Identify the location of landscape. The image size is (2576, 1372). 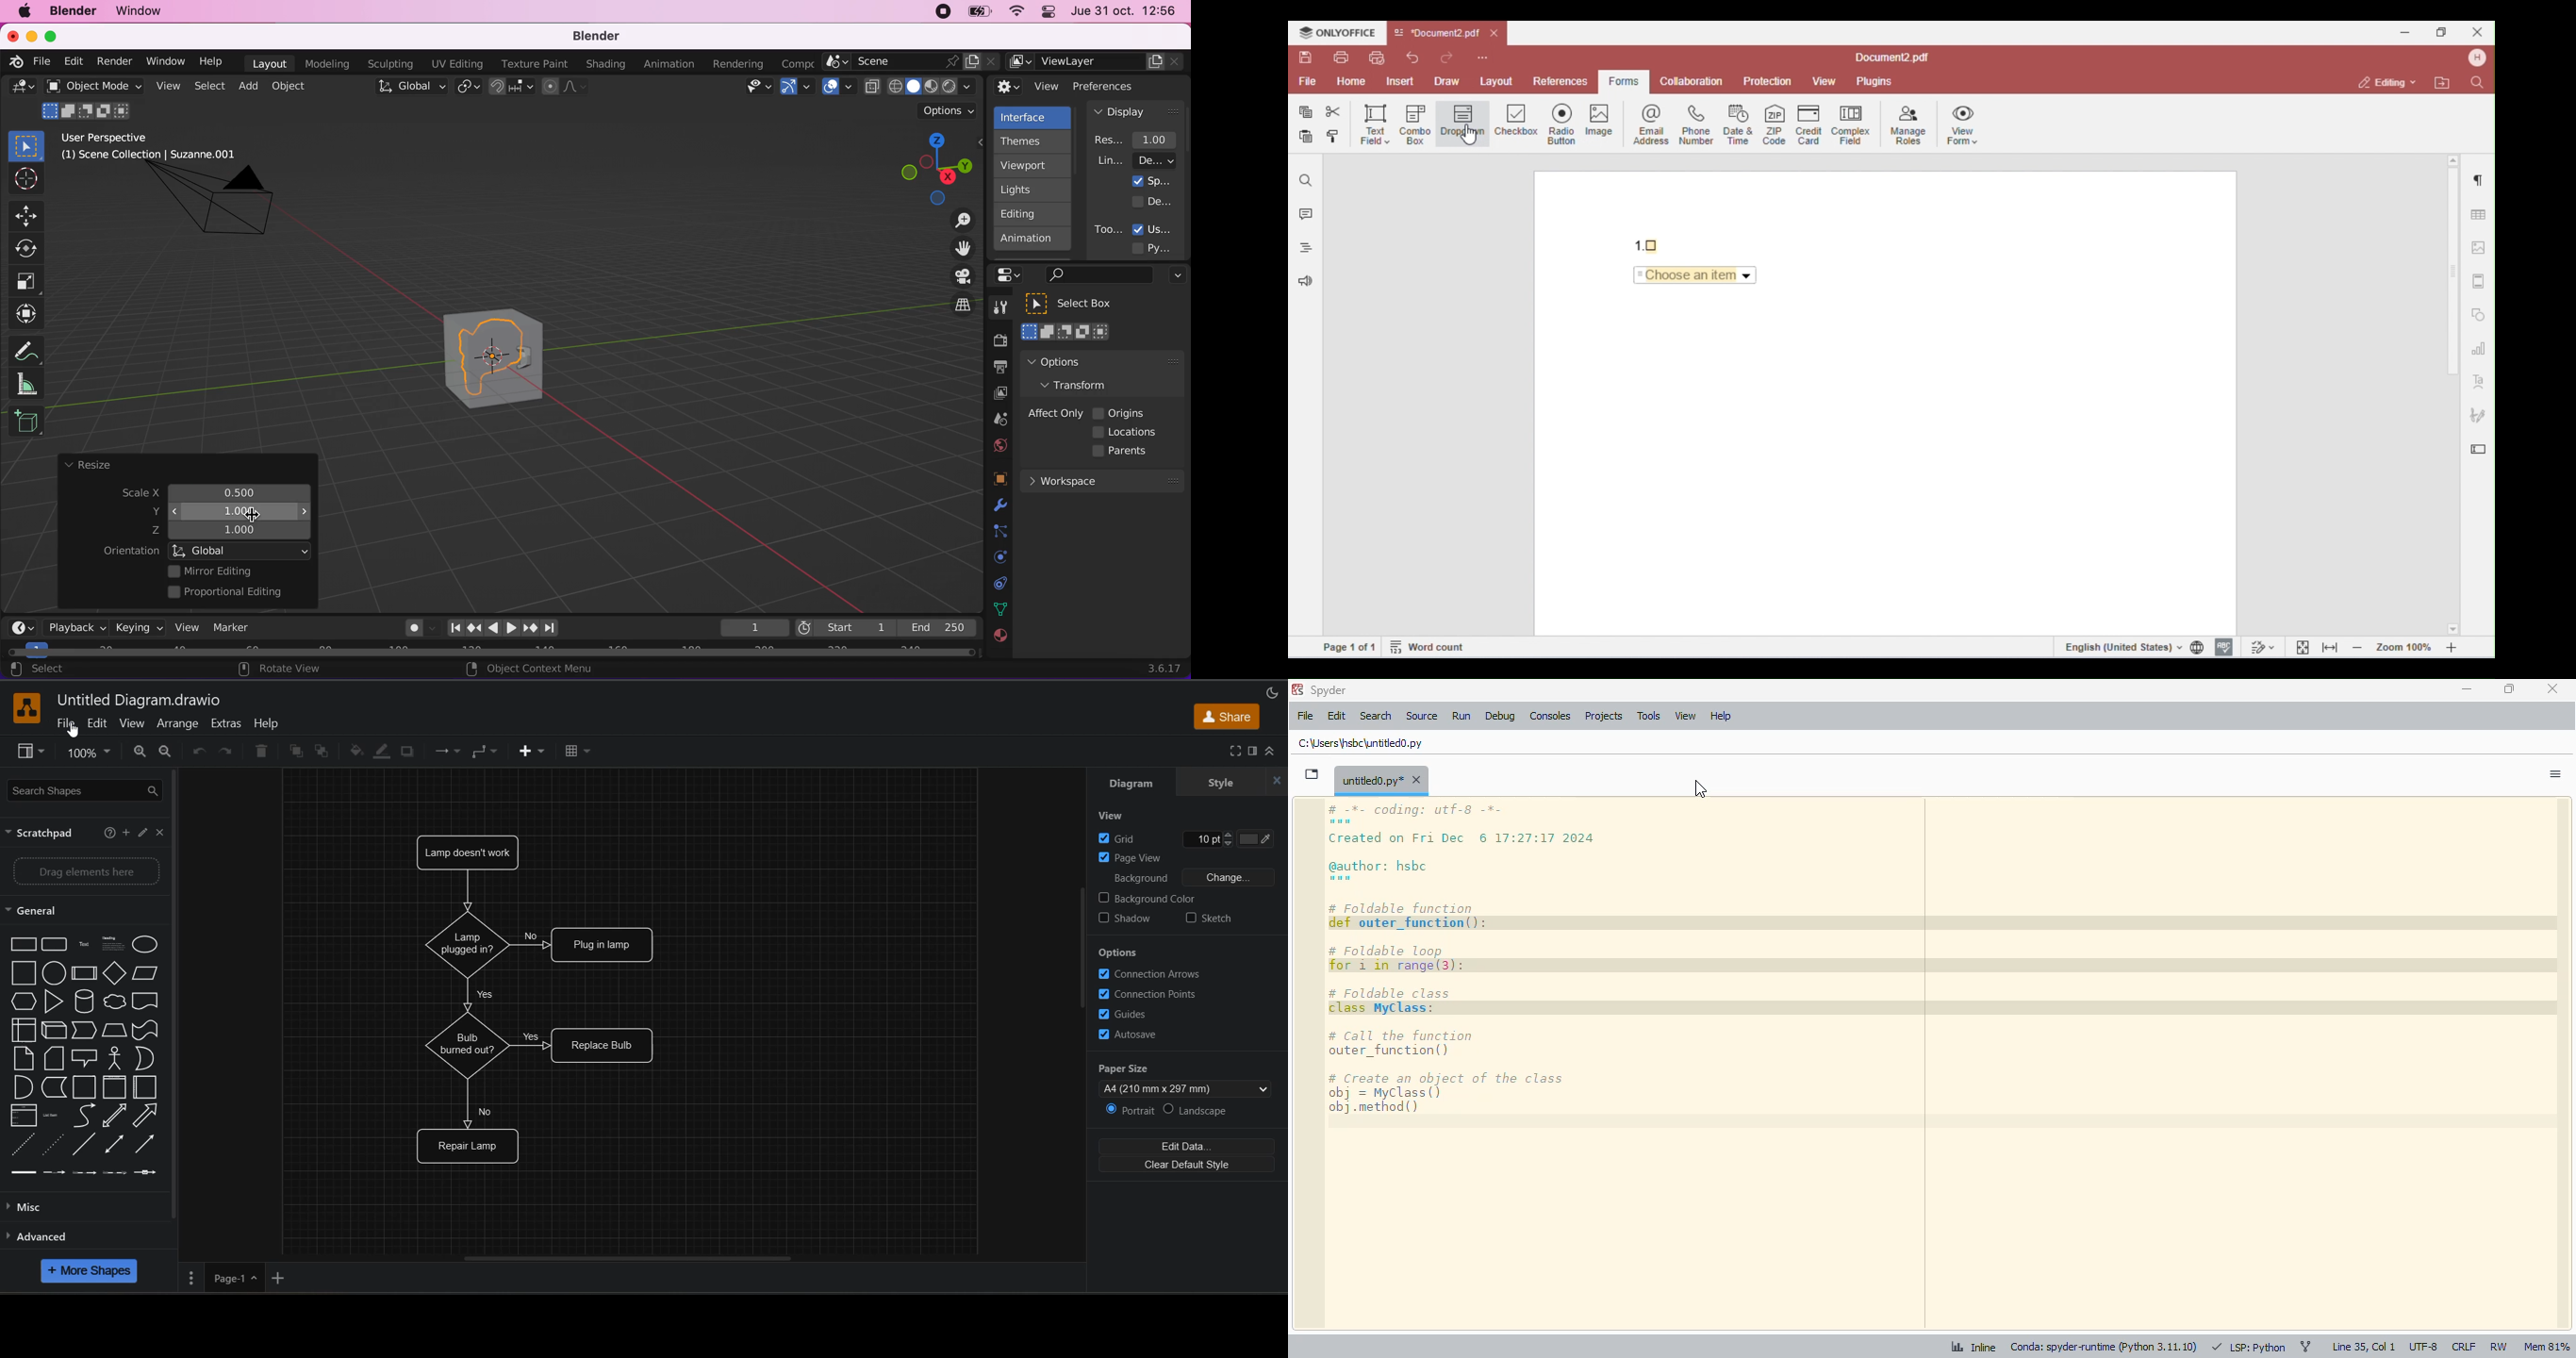
(1199, 1112).